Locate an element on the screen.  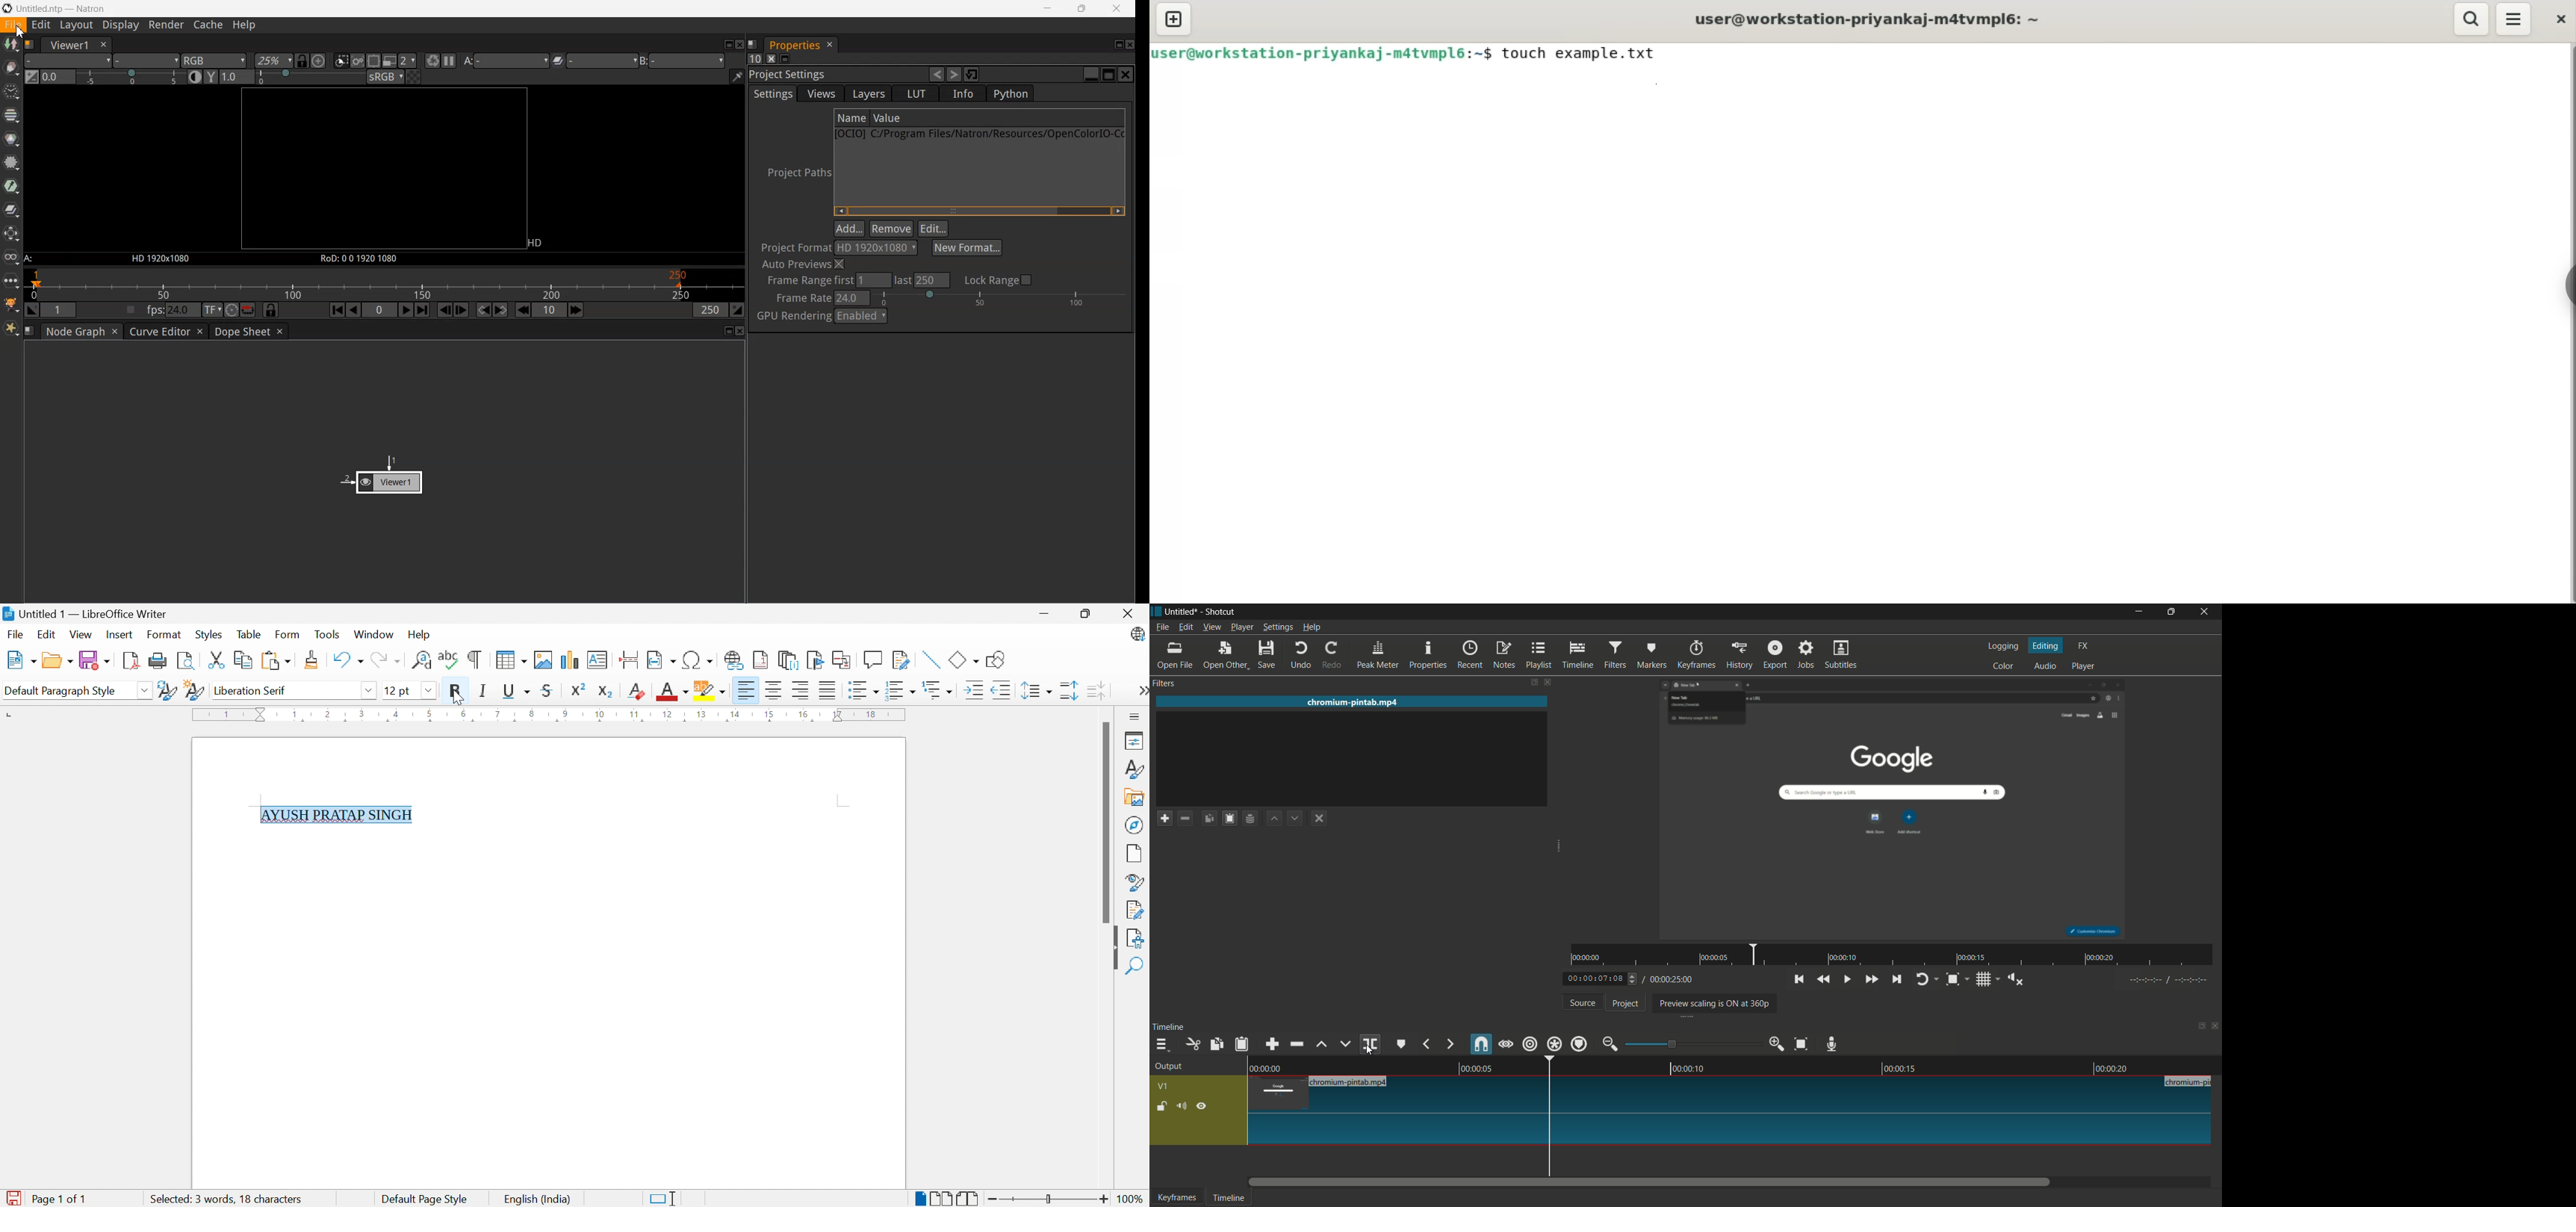
hide is located at coordinates (1202, 1108).